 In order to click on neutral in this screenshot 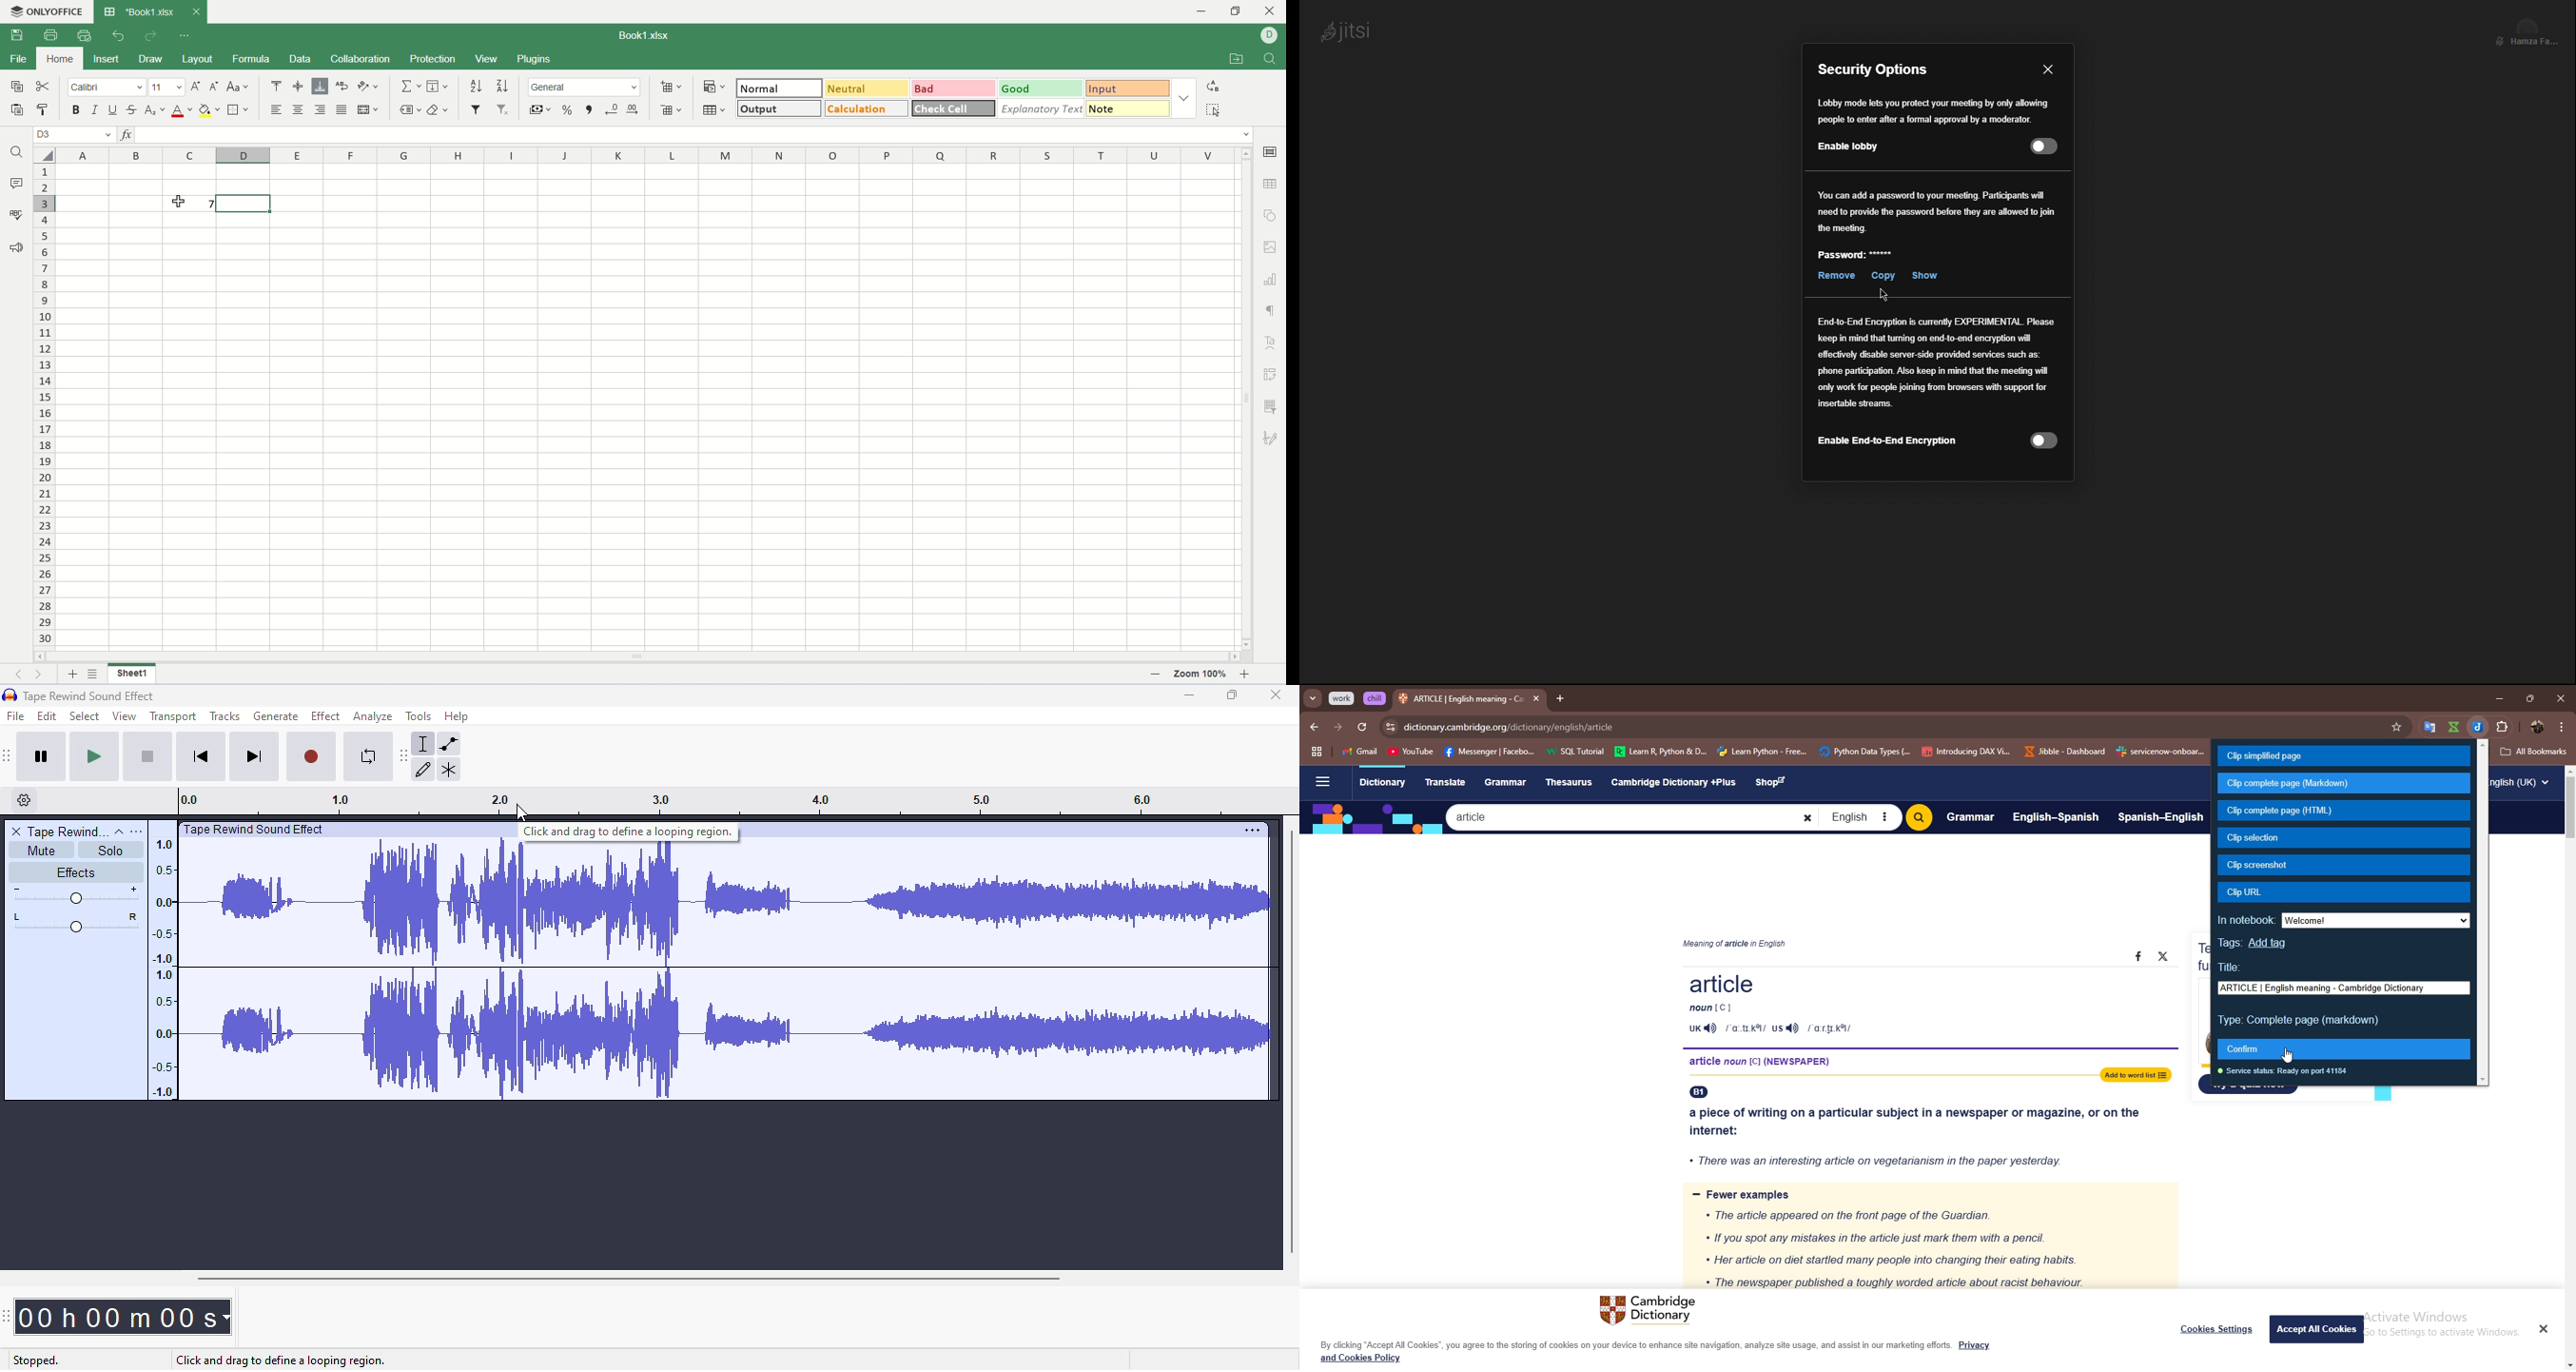, I will do `click(869, 88)`.